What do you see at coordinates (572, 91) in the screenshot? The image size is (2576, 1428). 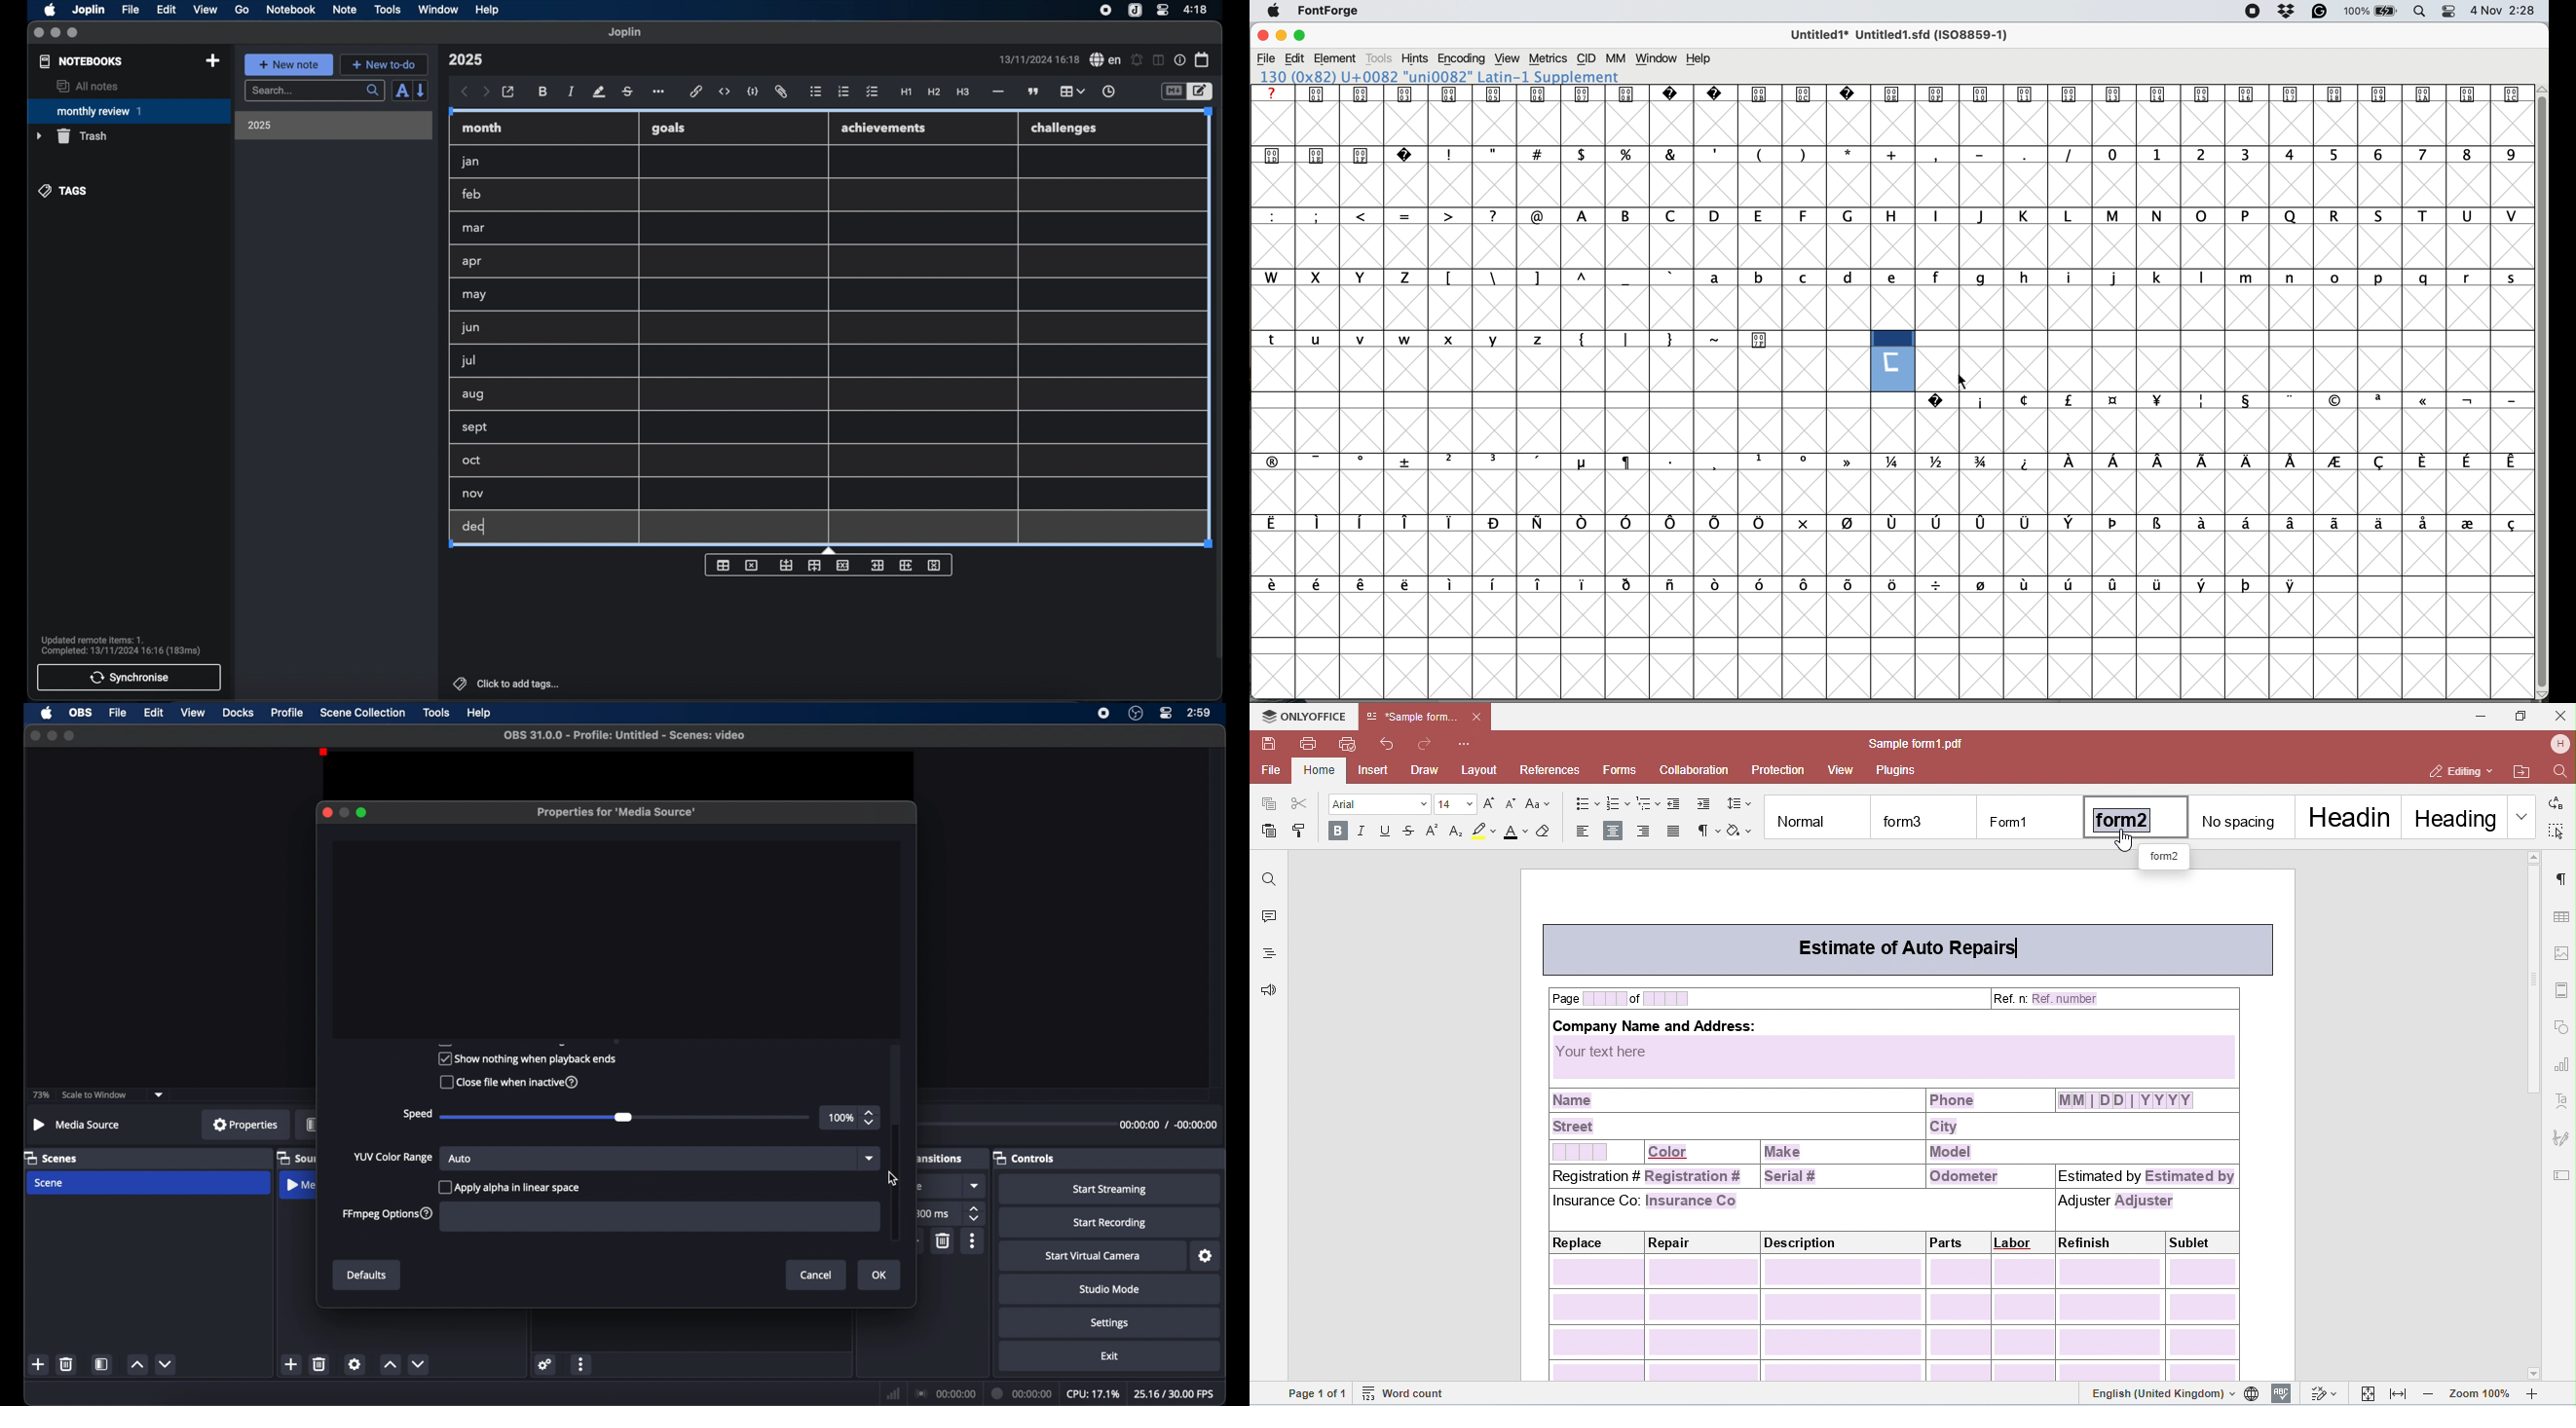 I see `italic` at bounding box center [572, 91].